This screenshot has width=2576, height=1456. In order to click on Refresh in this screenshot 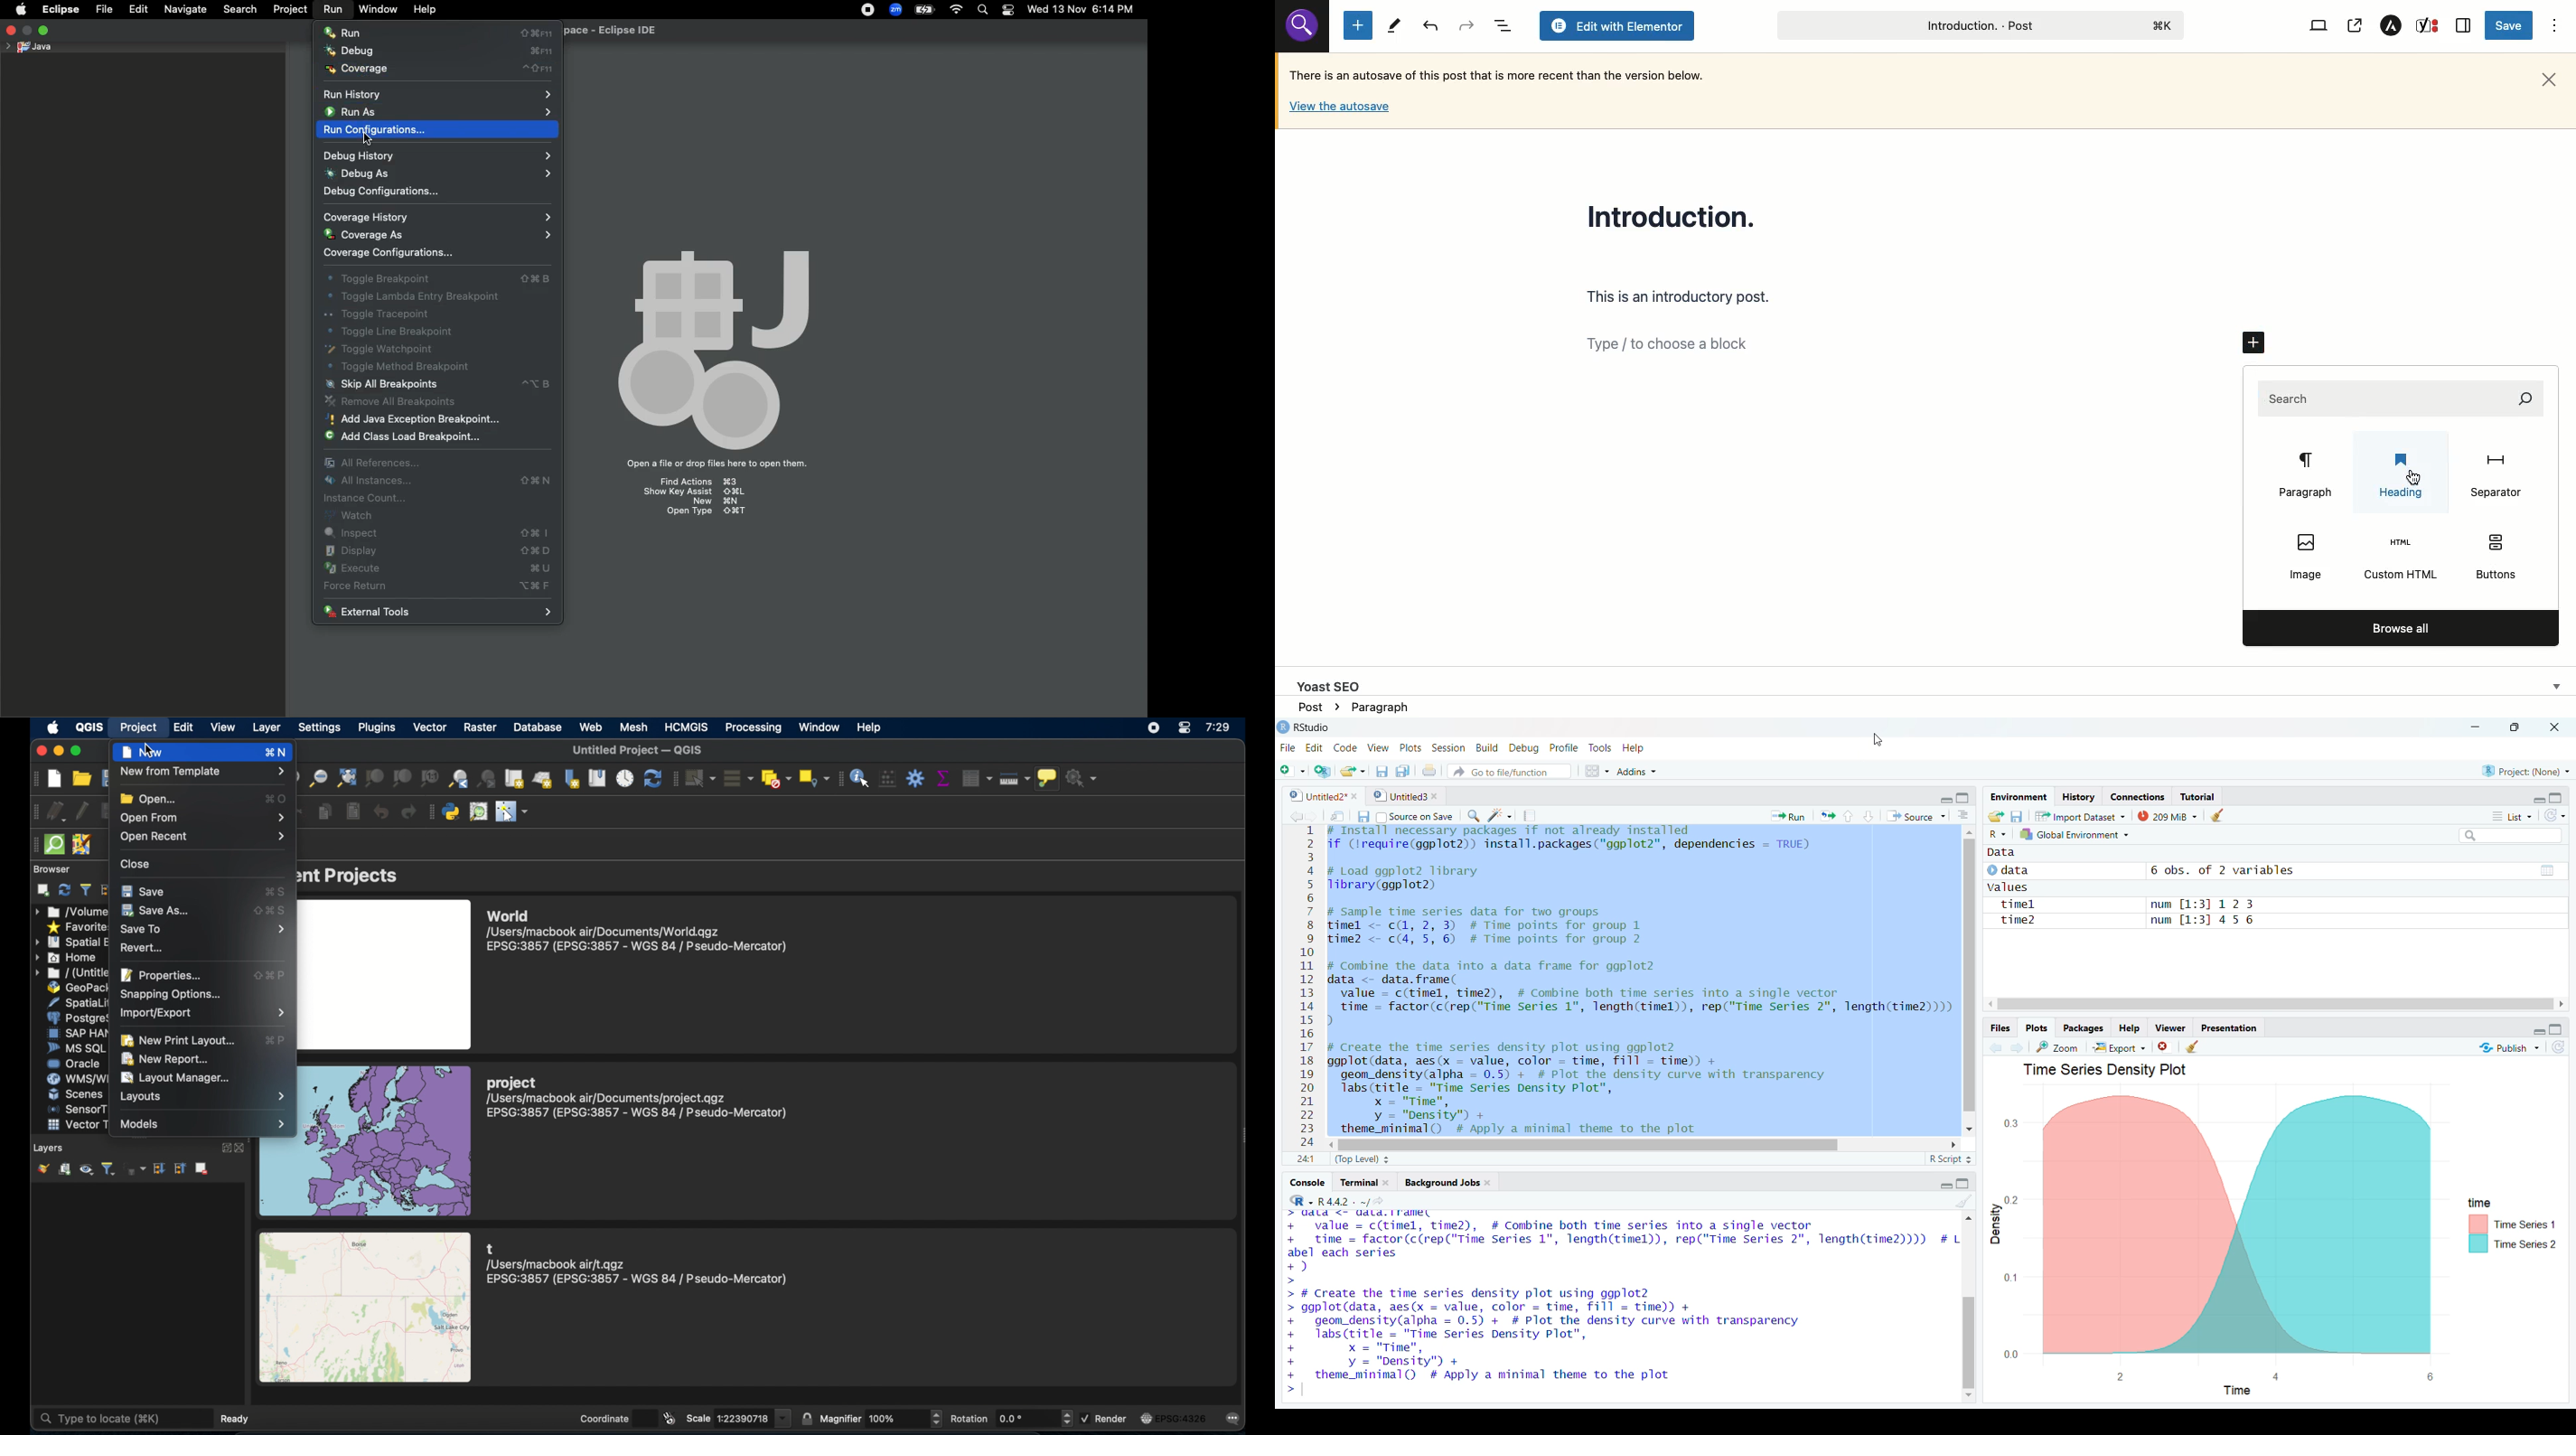, I will do `click(2556, 816)`.